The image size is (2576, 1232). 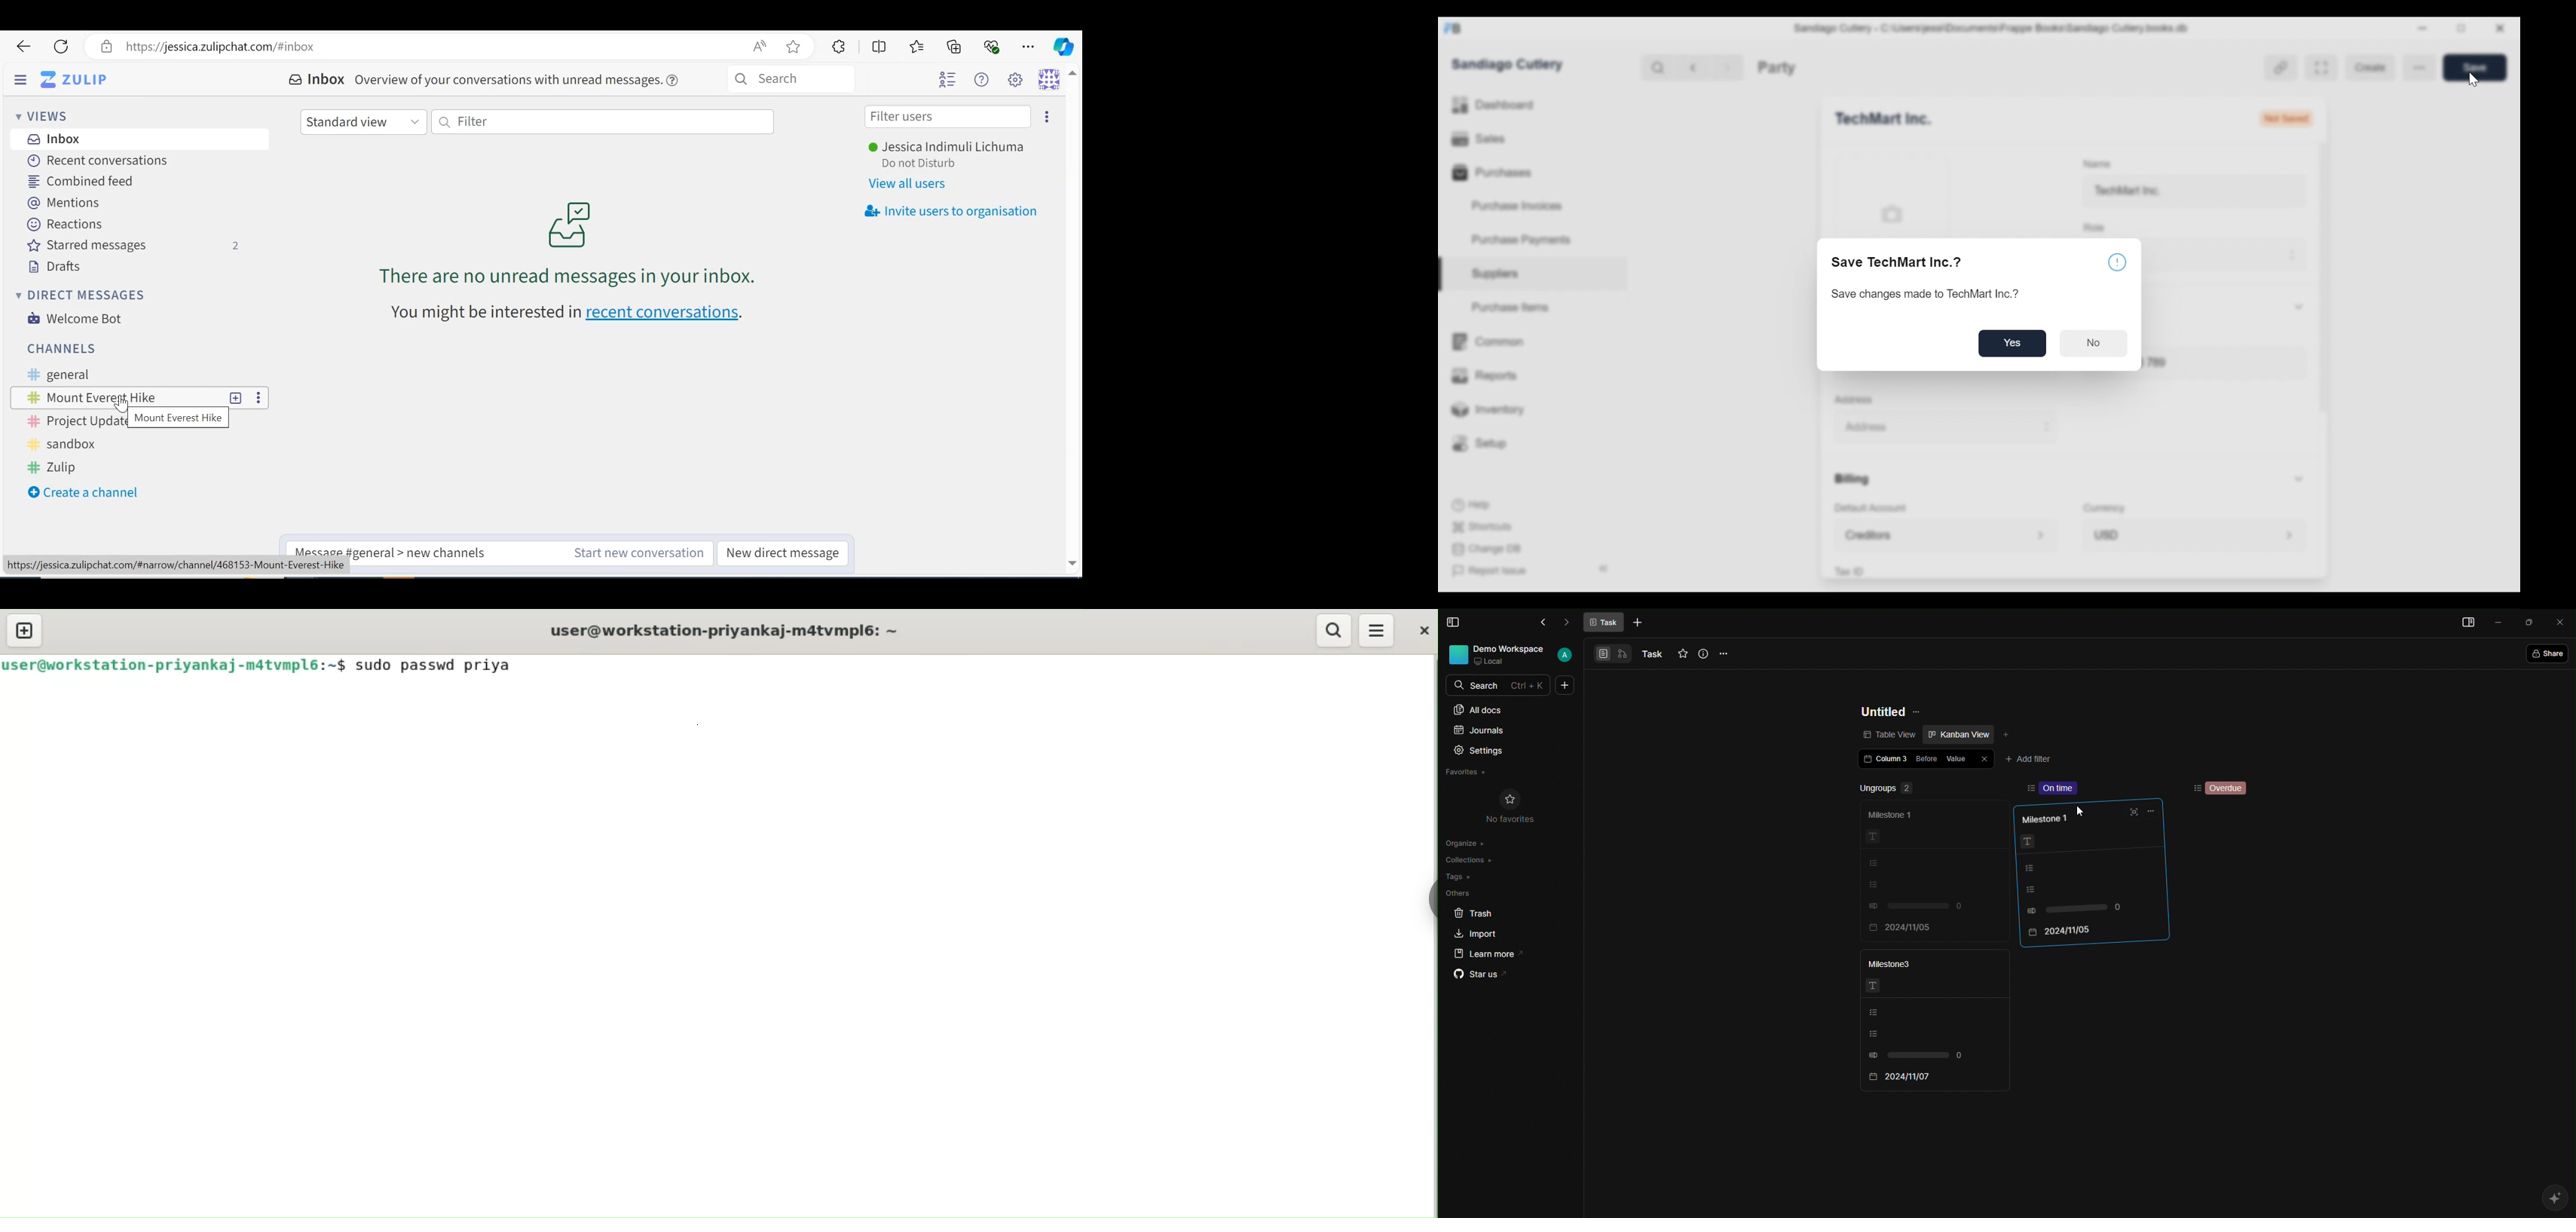 I want to click on icon, so click(x=2117, y=262).